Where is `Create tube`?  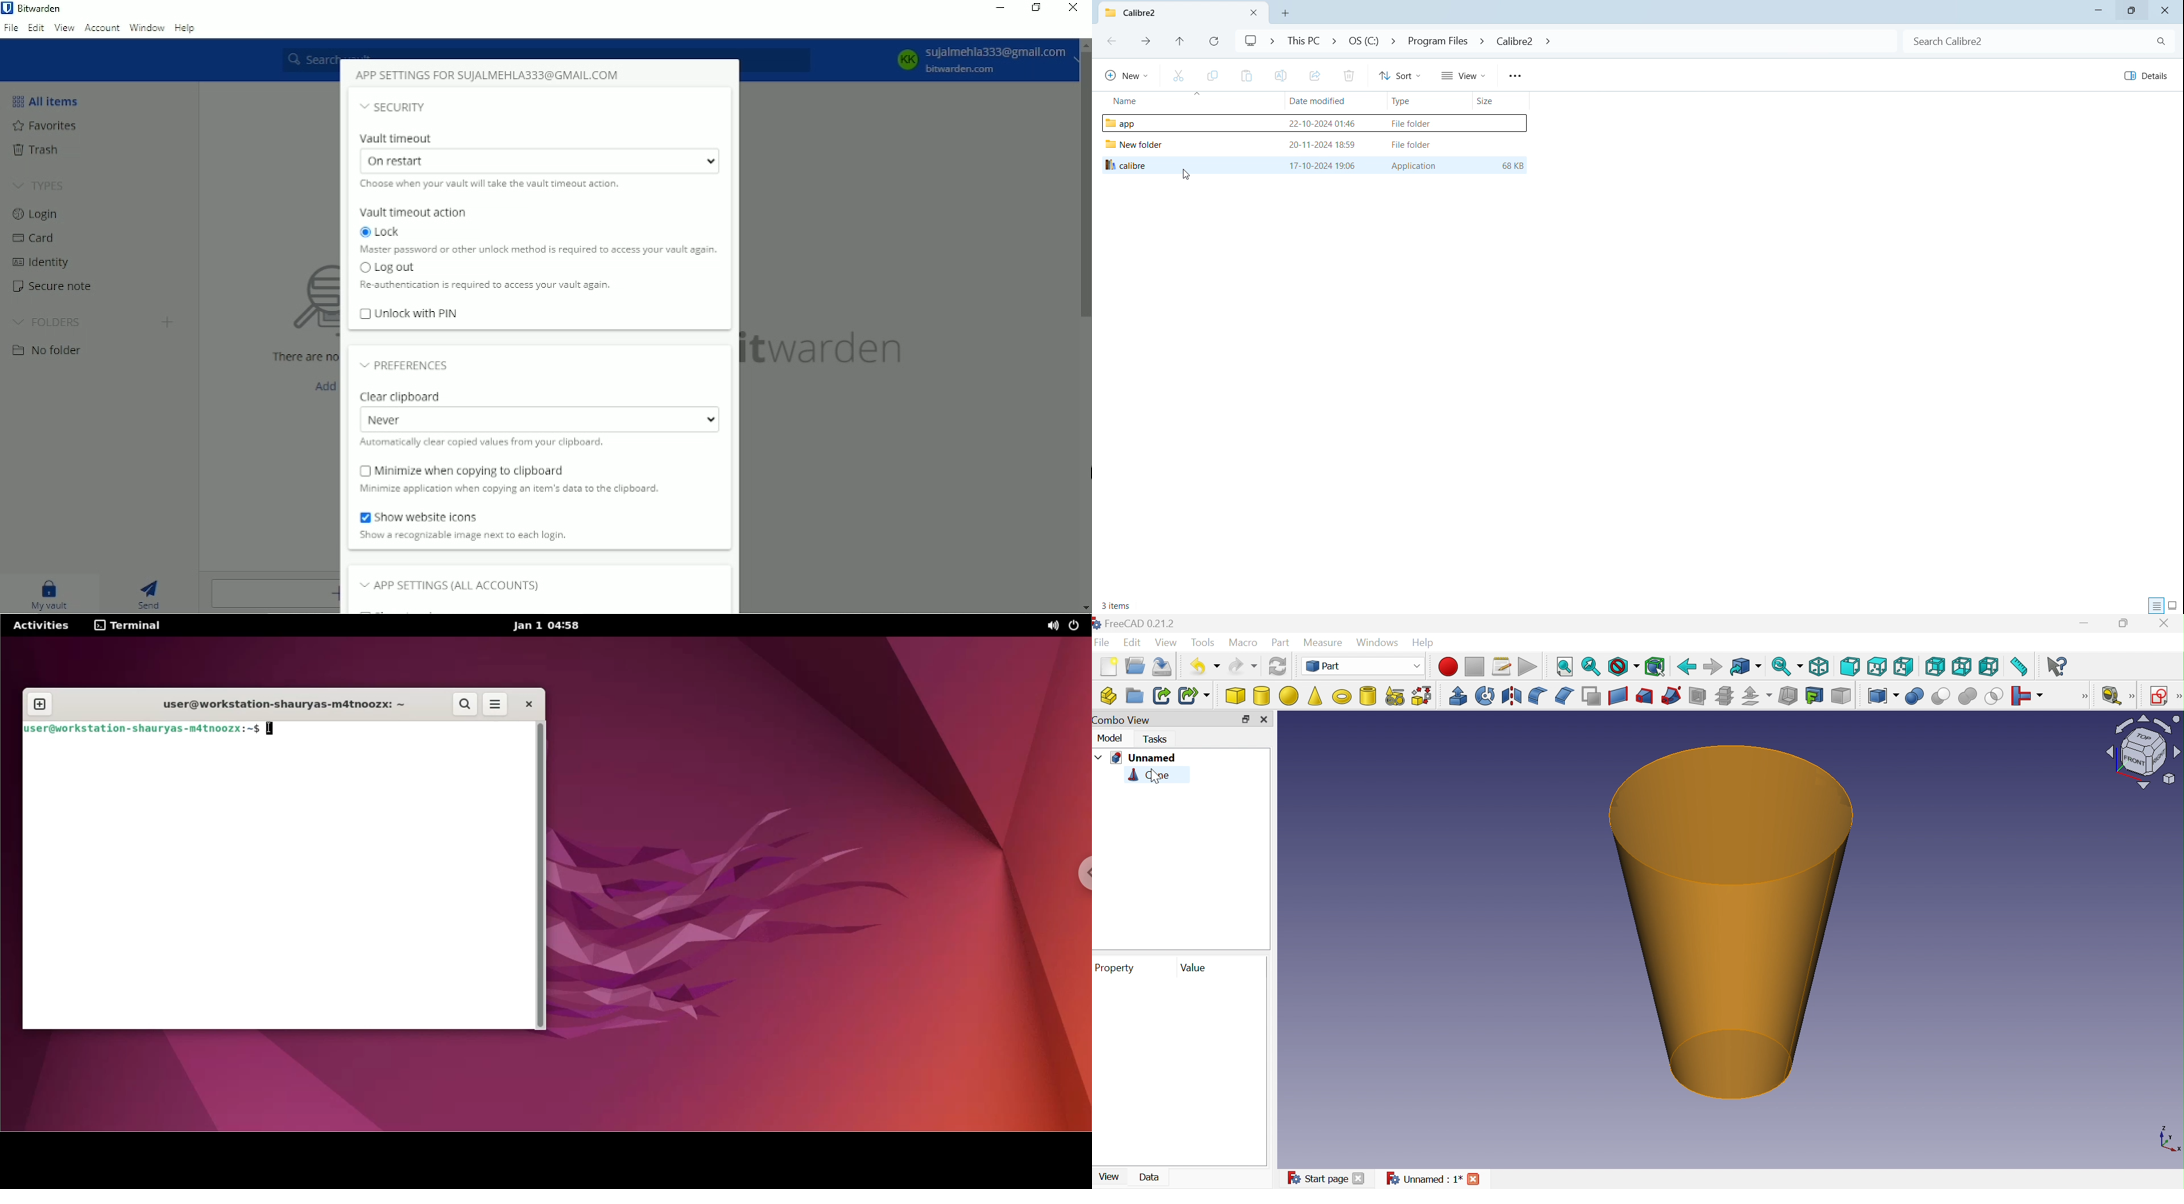 Create tube is located at coordinates (1366, 695).